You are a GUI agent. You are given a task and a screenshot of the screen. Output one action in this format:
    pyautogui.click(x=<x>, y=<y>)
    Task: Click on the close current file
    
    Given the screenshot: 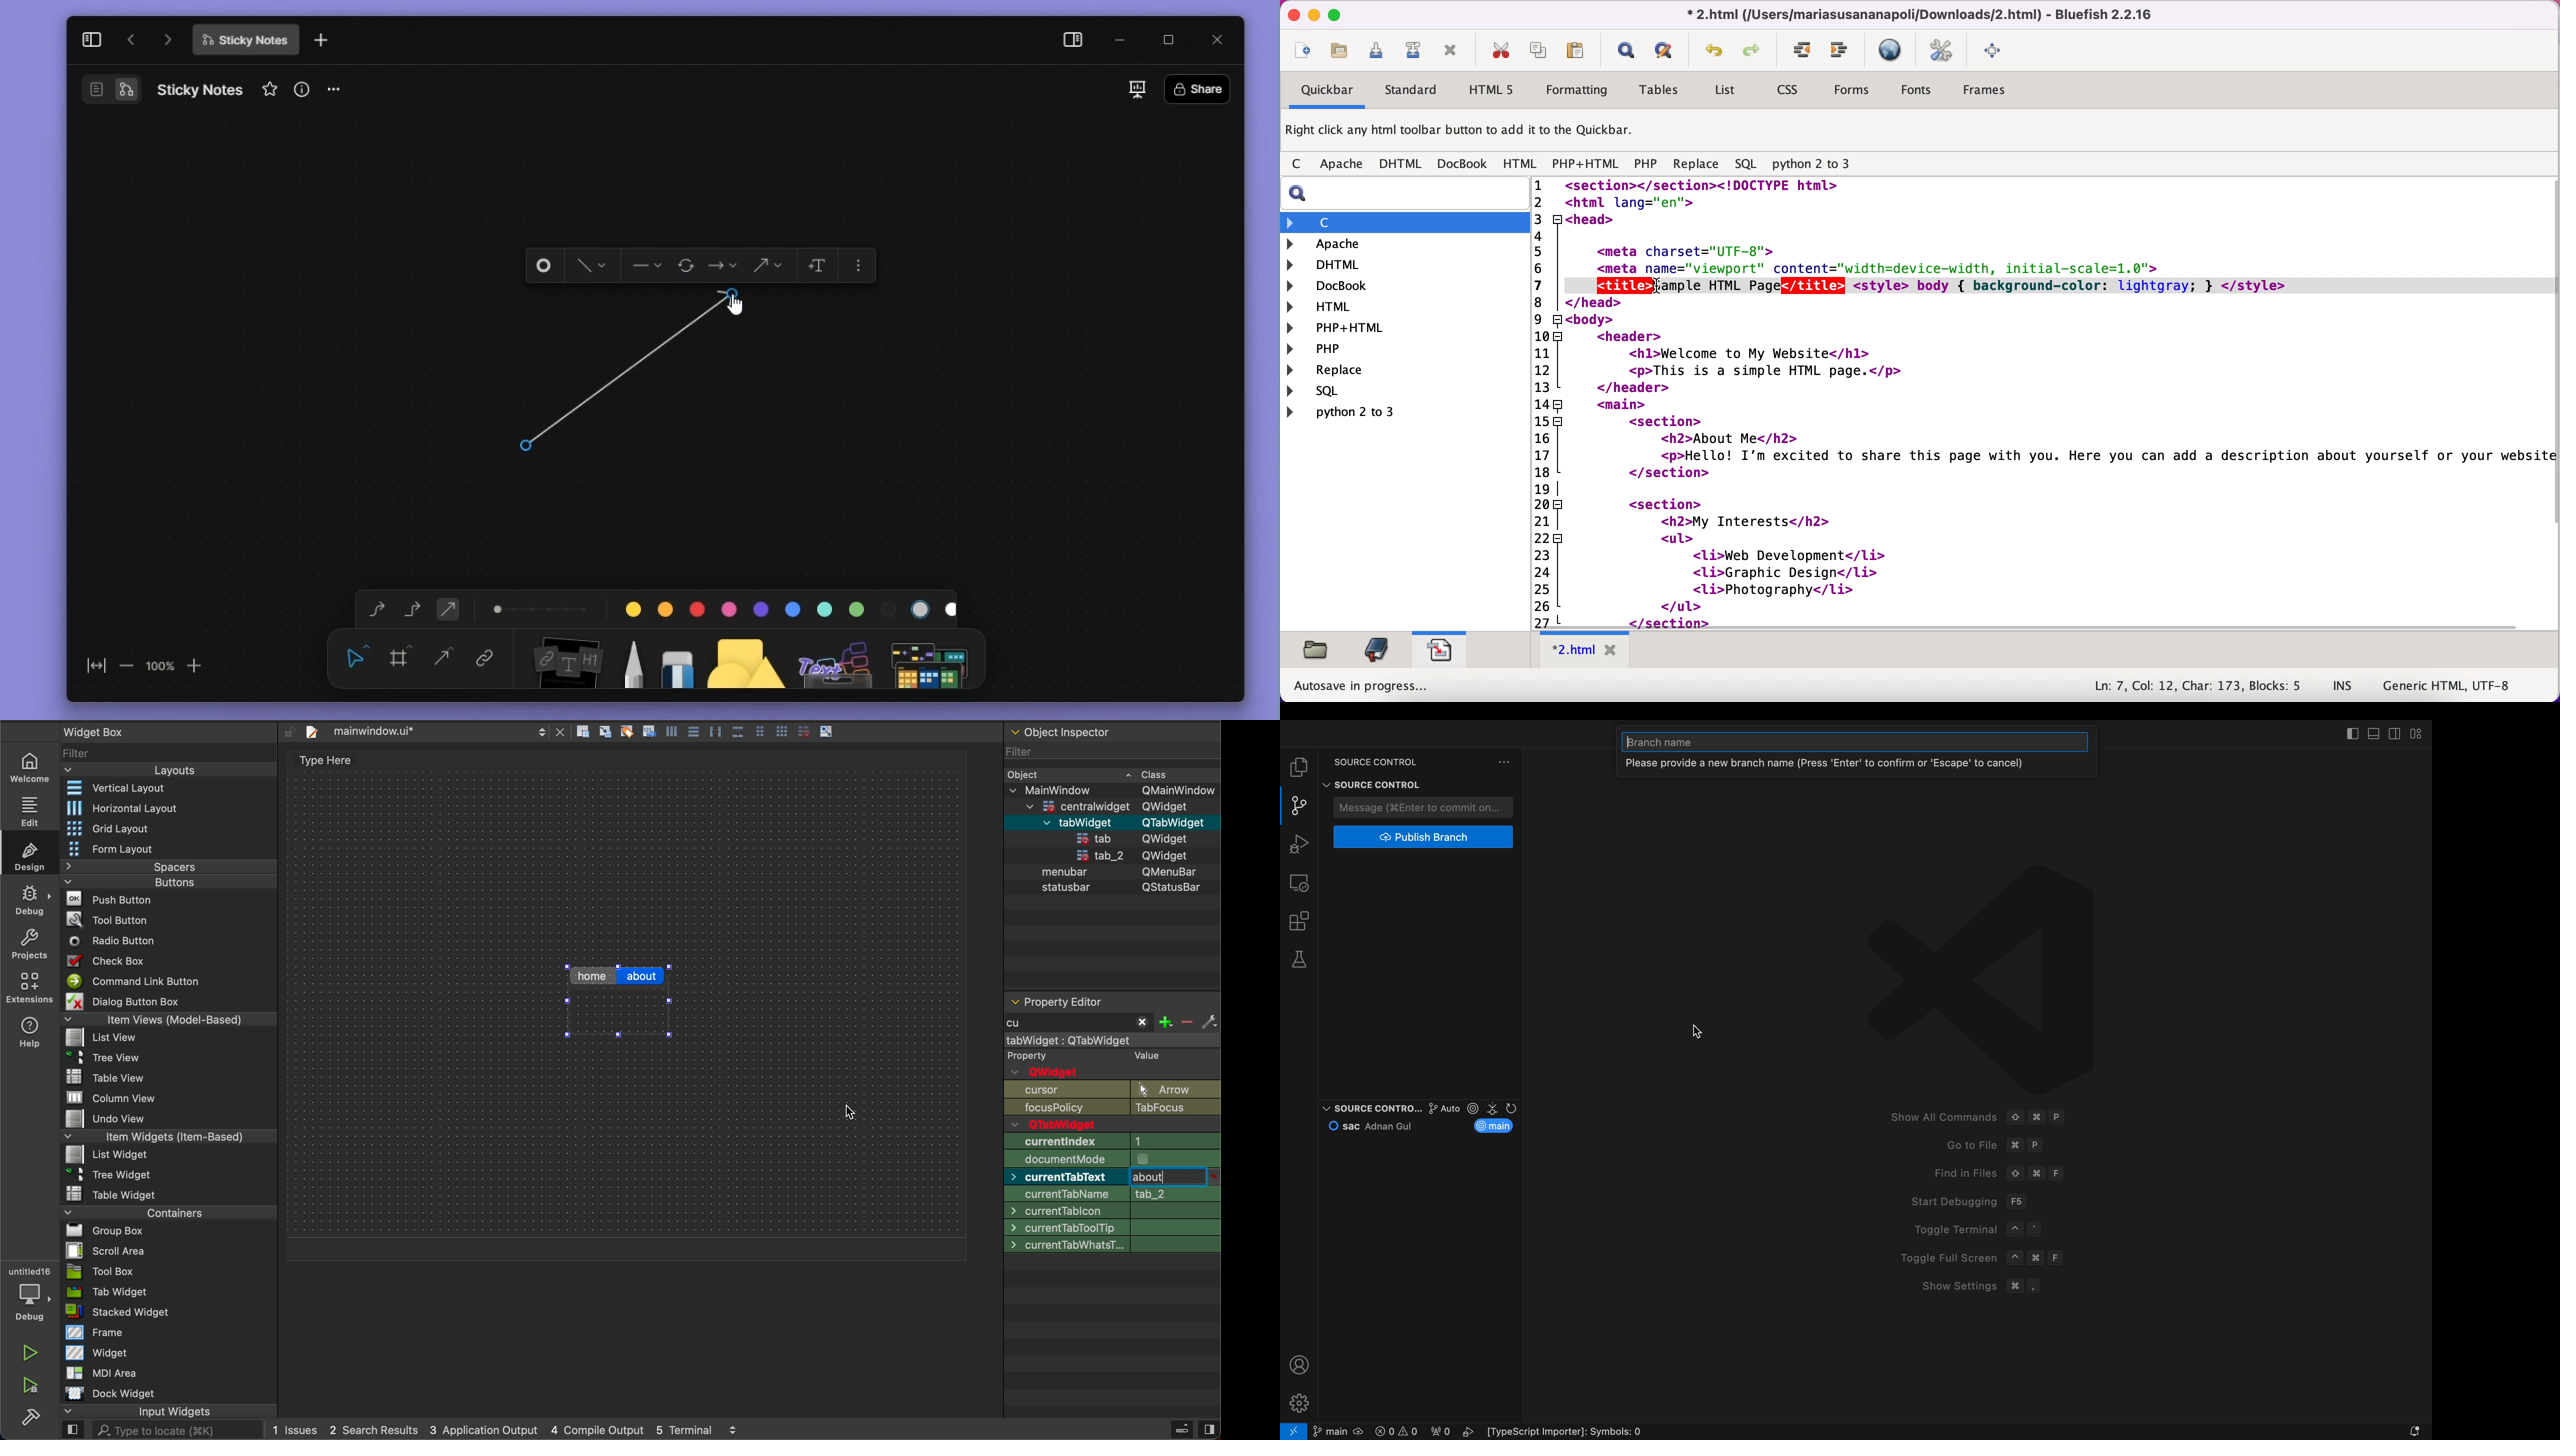 What is the action you would take?
    pyautogui.click(x=1450, y=52)
    